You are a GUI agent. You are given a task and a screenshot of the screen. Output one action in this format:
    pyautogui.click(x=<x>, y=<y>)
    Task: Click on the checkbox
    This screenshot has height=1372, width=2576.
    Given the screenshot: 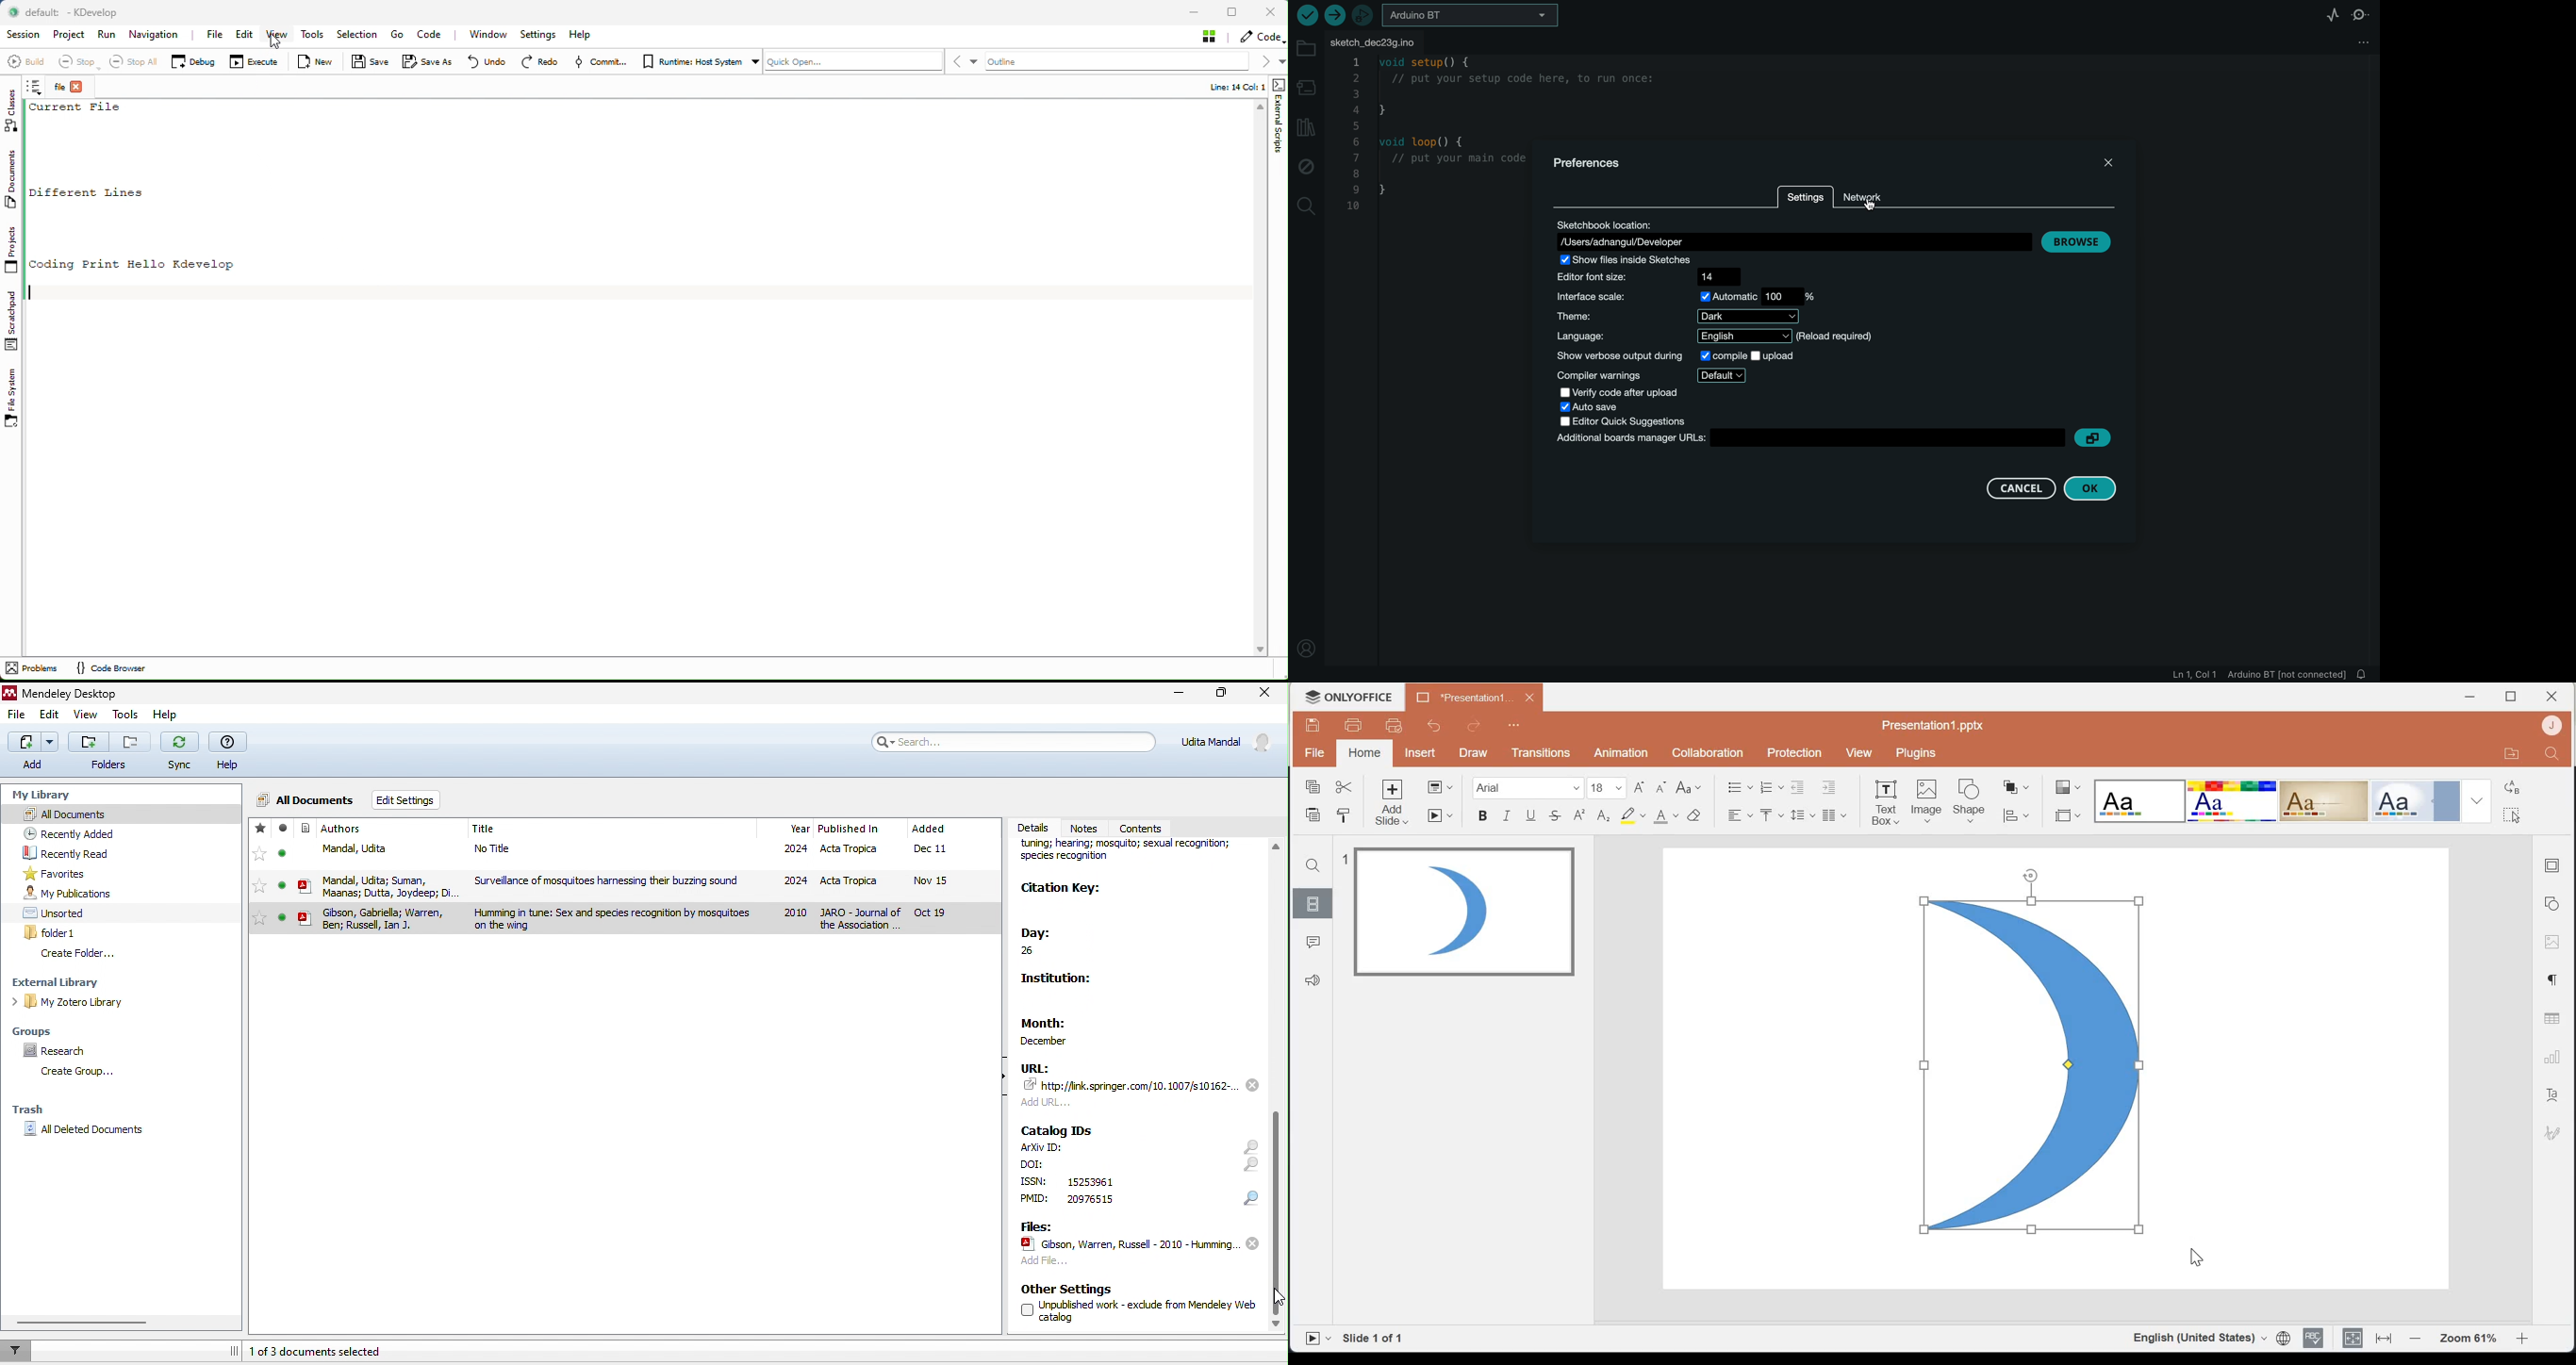 What is the action you would take?
    pyautogui.click(x=1026, y=1310)
    